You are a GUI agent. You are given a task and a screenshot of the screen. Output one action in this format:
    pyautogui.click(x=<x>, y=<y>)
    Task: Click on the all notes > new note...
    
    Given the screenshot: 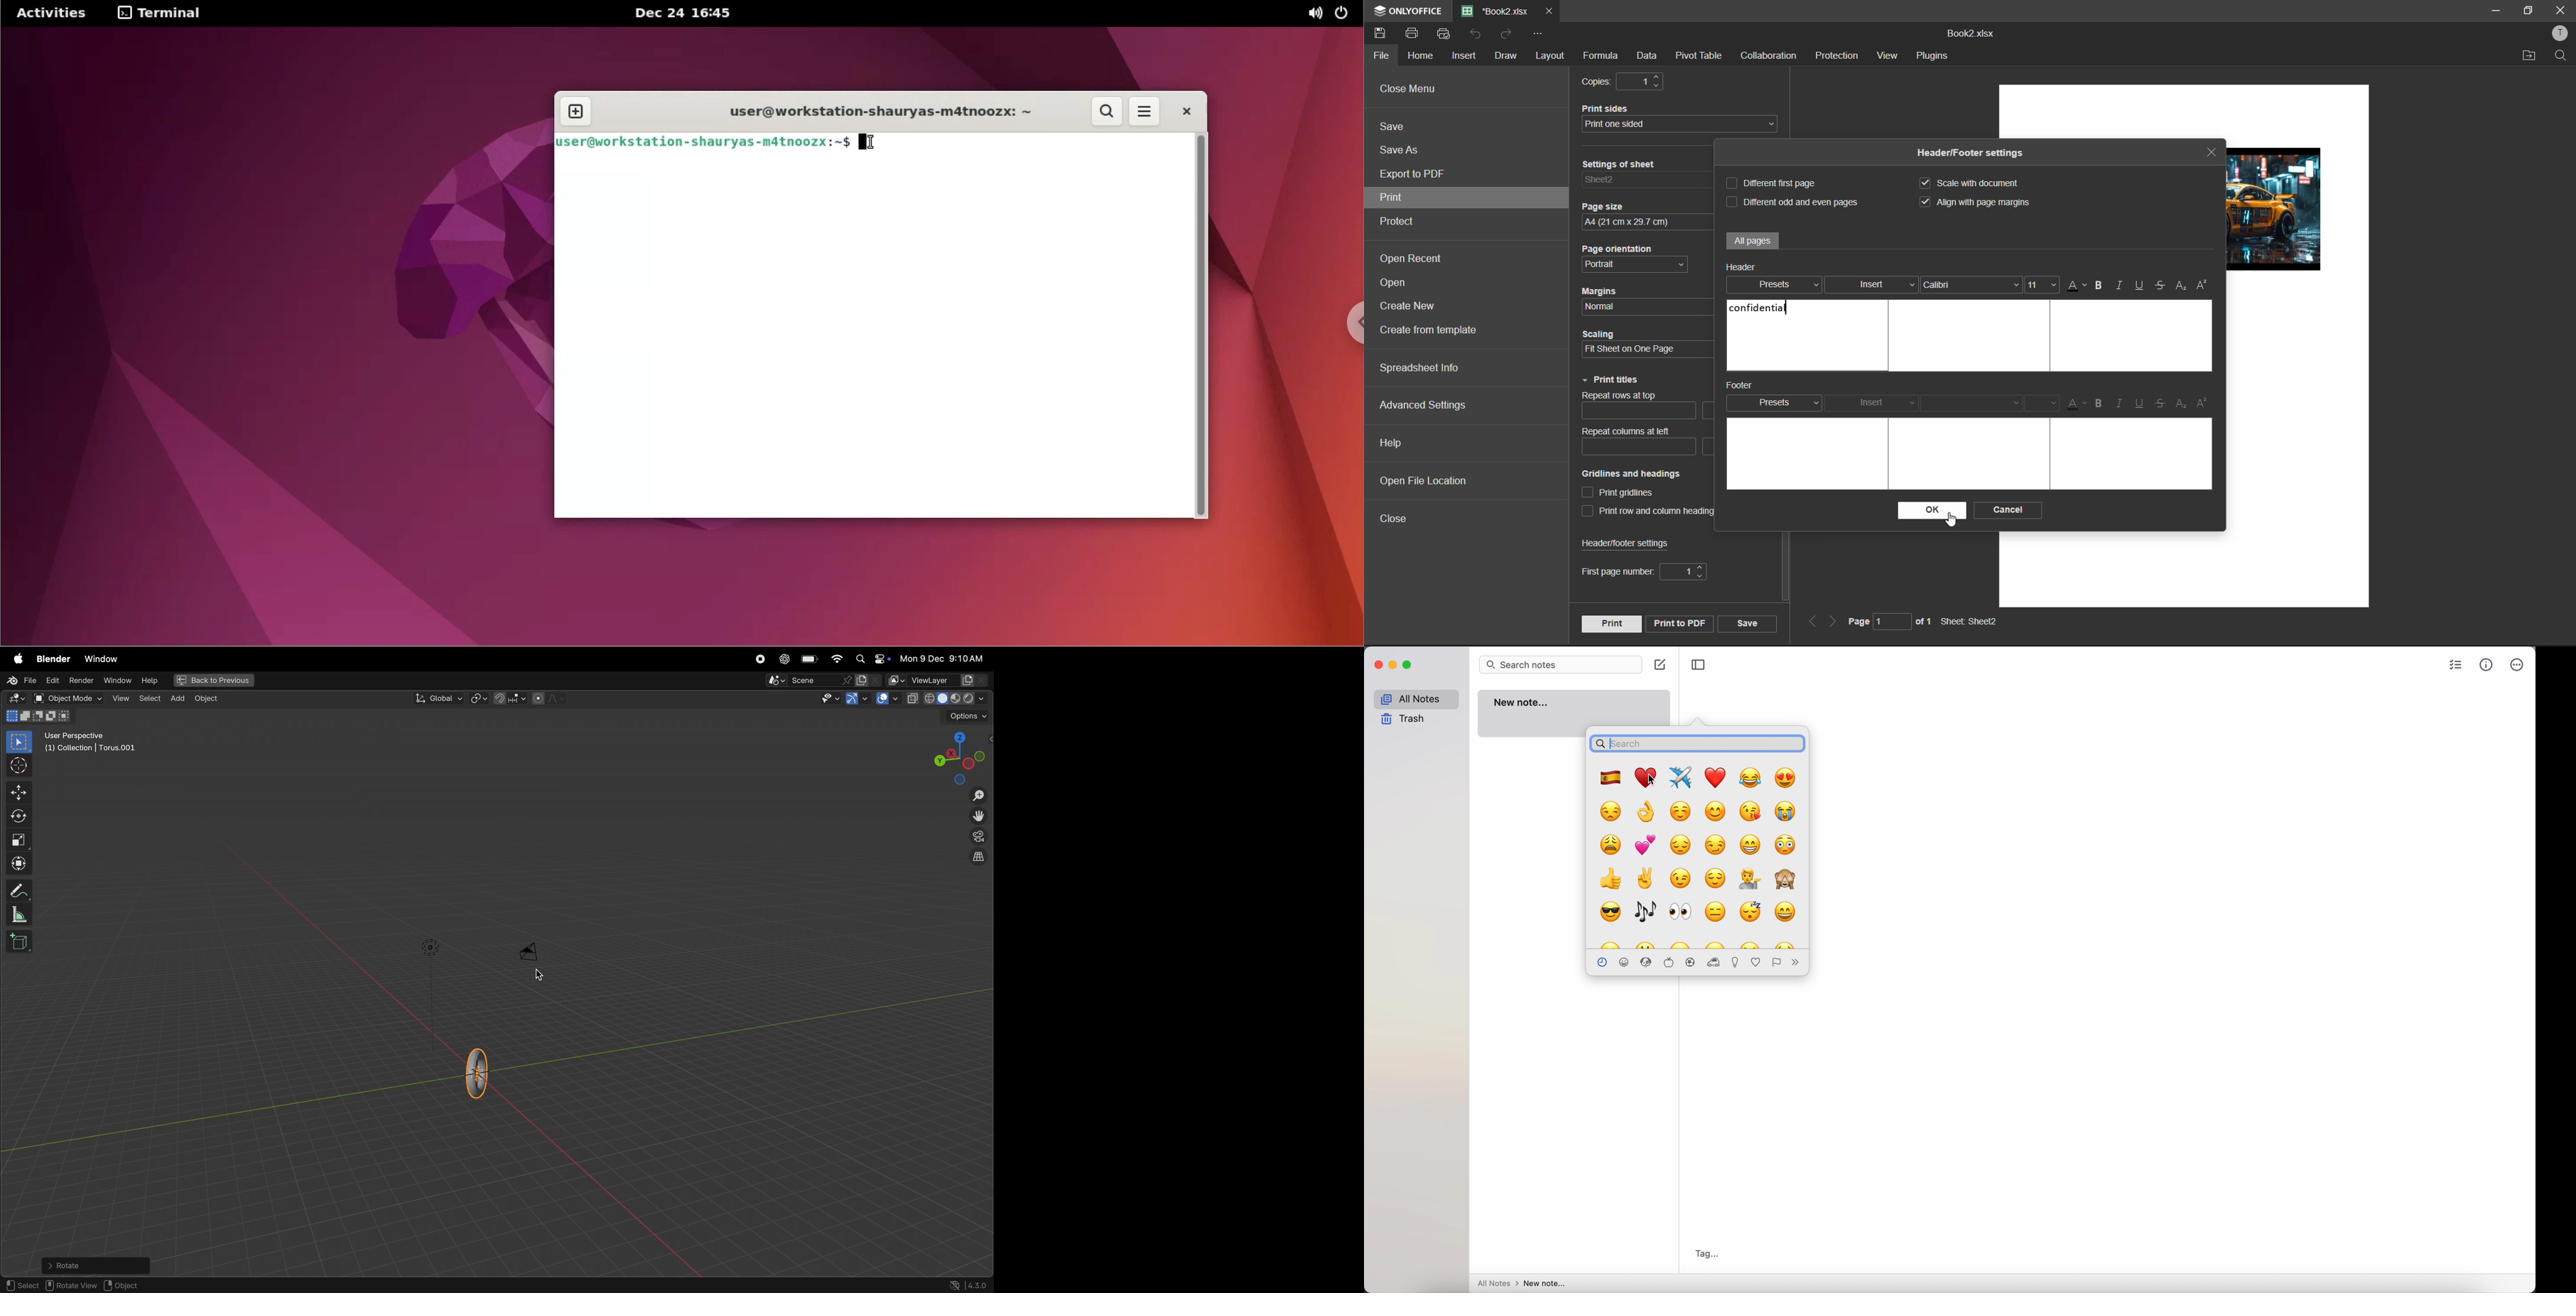 What is the action you would take?
    pyautogui.click(x=1523, y=1283)
    